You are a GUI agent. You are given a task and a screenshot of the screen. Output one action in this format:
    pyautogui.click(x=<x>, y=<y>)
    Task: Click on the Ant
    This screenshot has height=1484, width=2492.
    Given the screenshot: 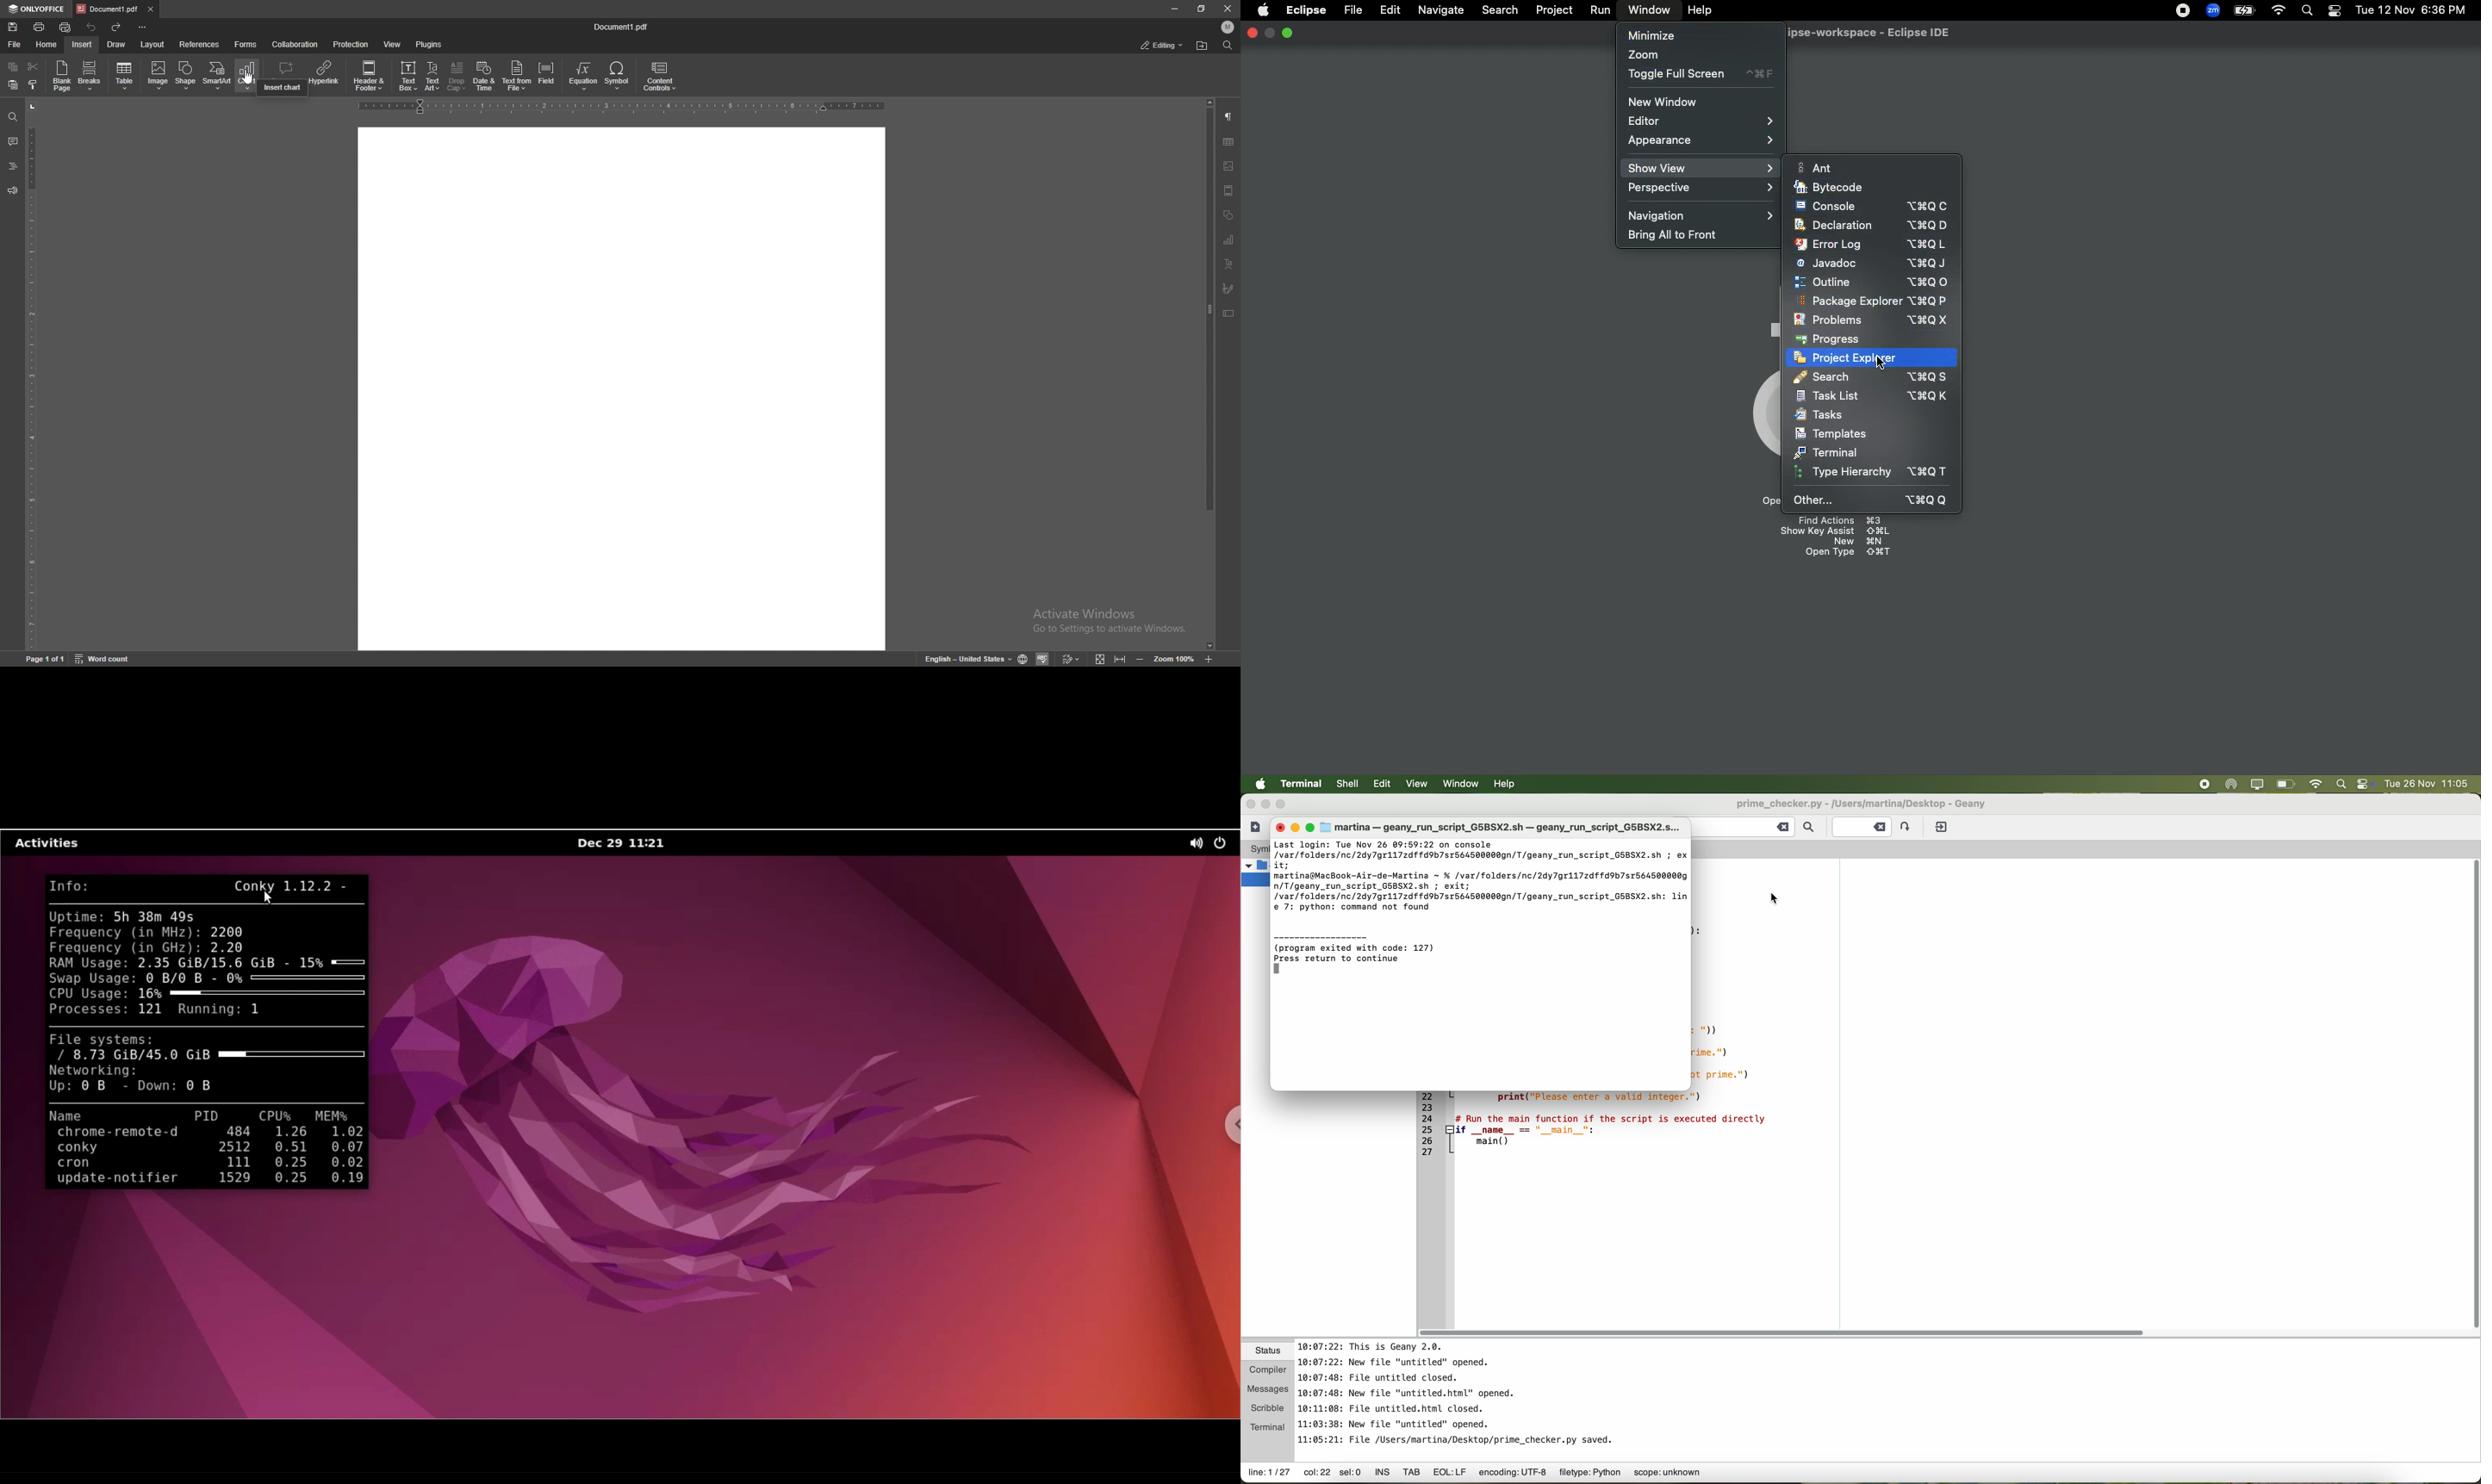 What is the action you would take?
    pyautogui.click(x=1819, y=167)
    